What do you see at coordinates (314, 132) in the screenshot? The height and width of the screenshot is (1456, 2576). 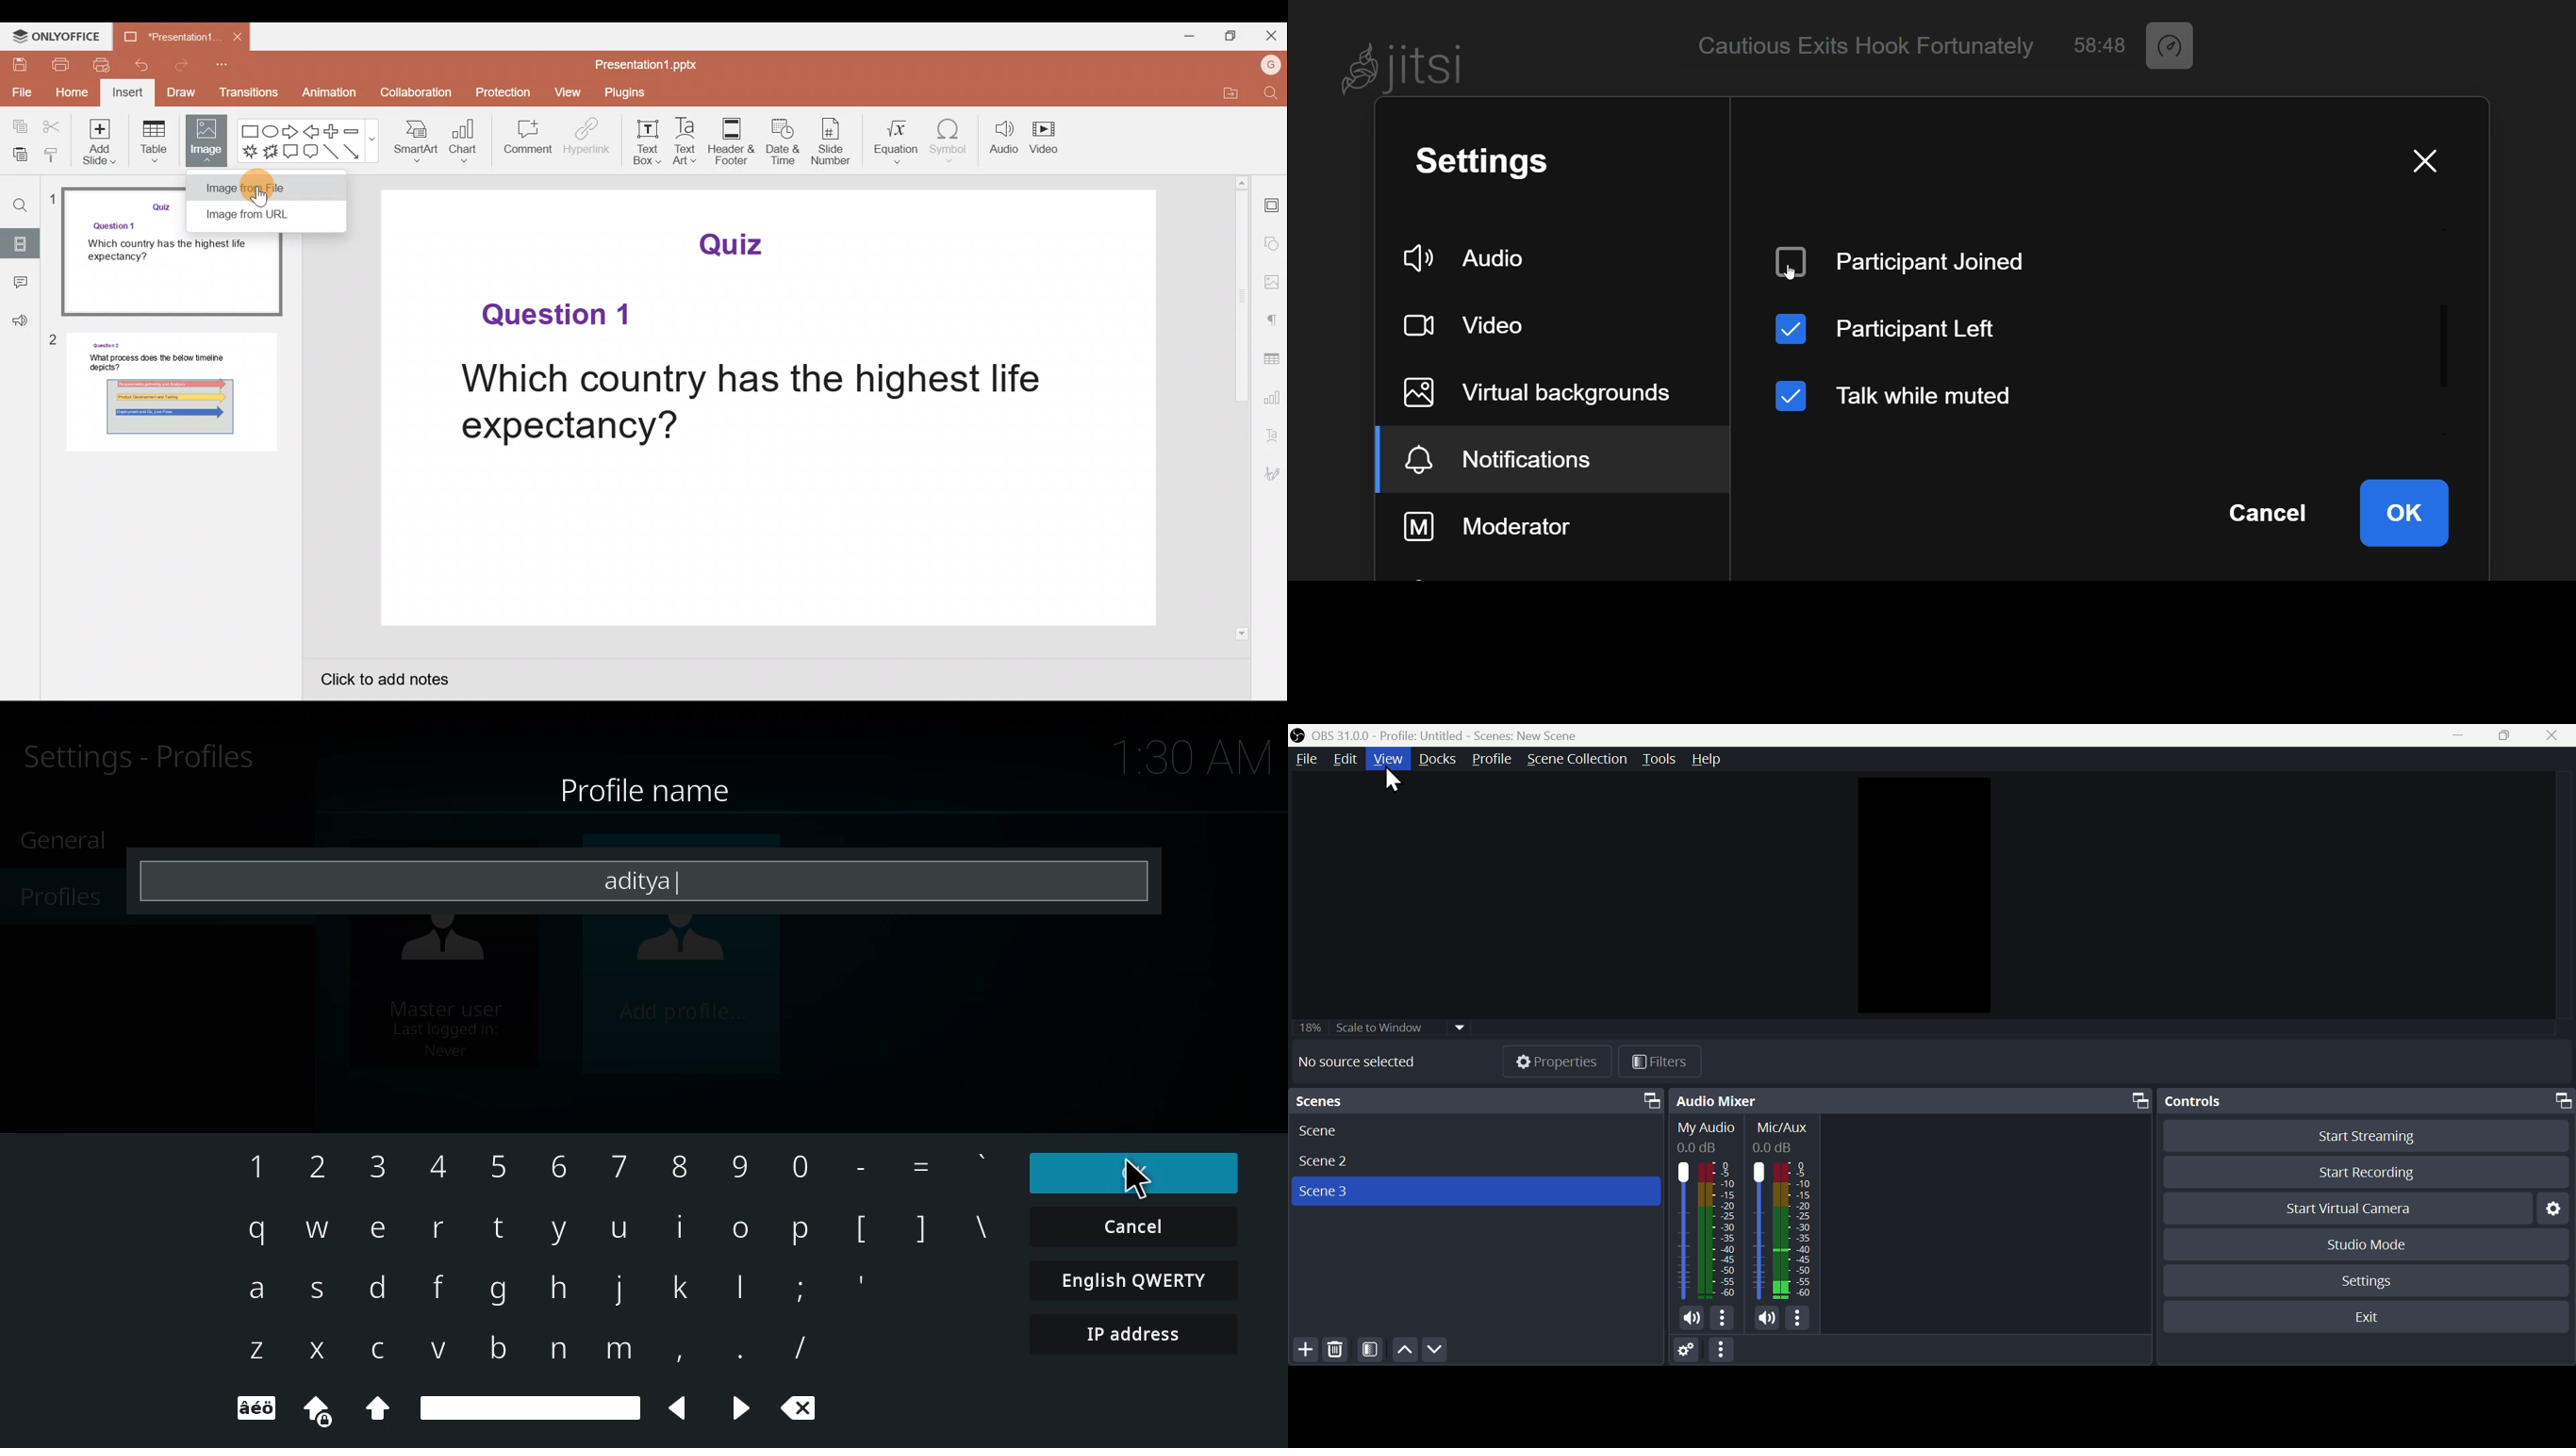 I see `Left arrow` at bounding box center [314, 132].